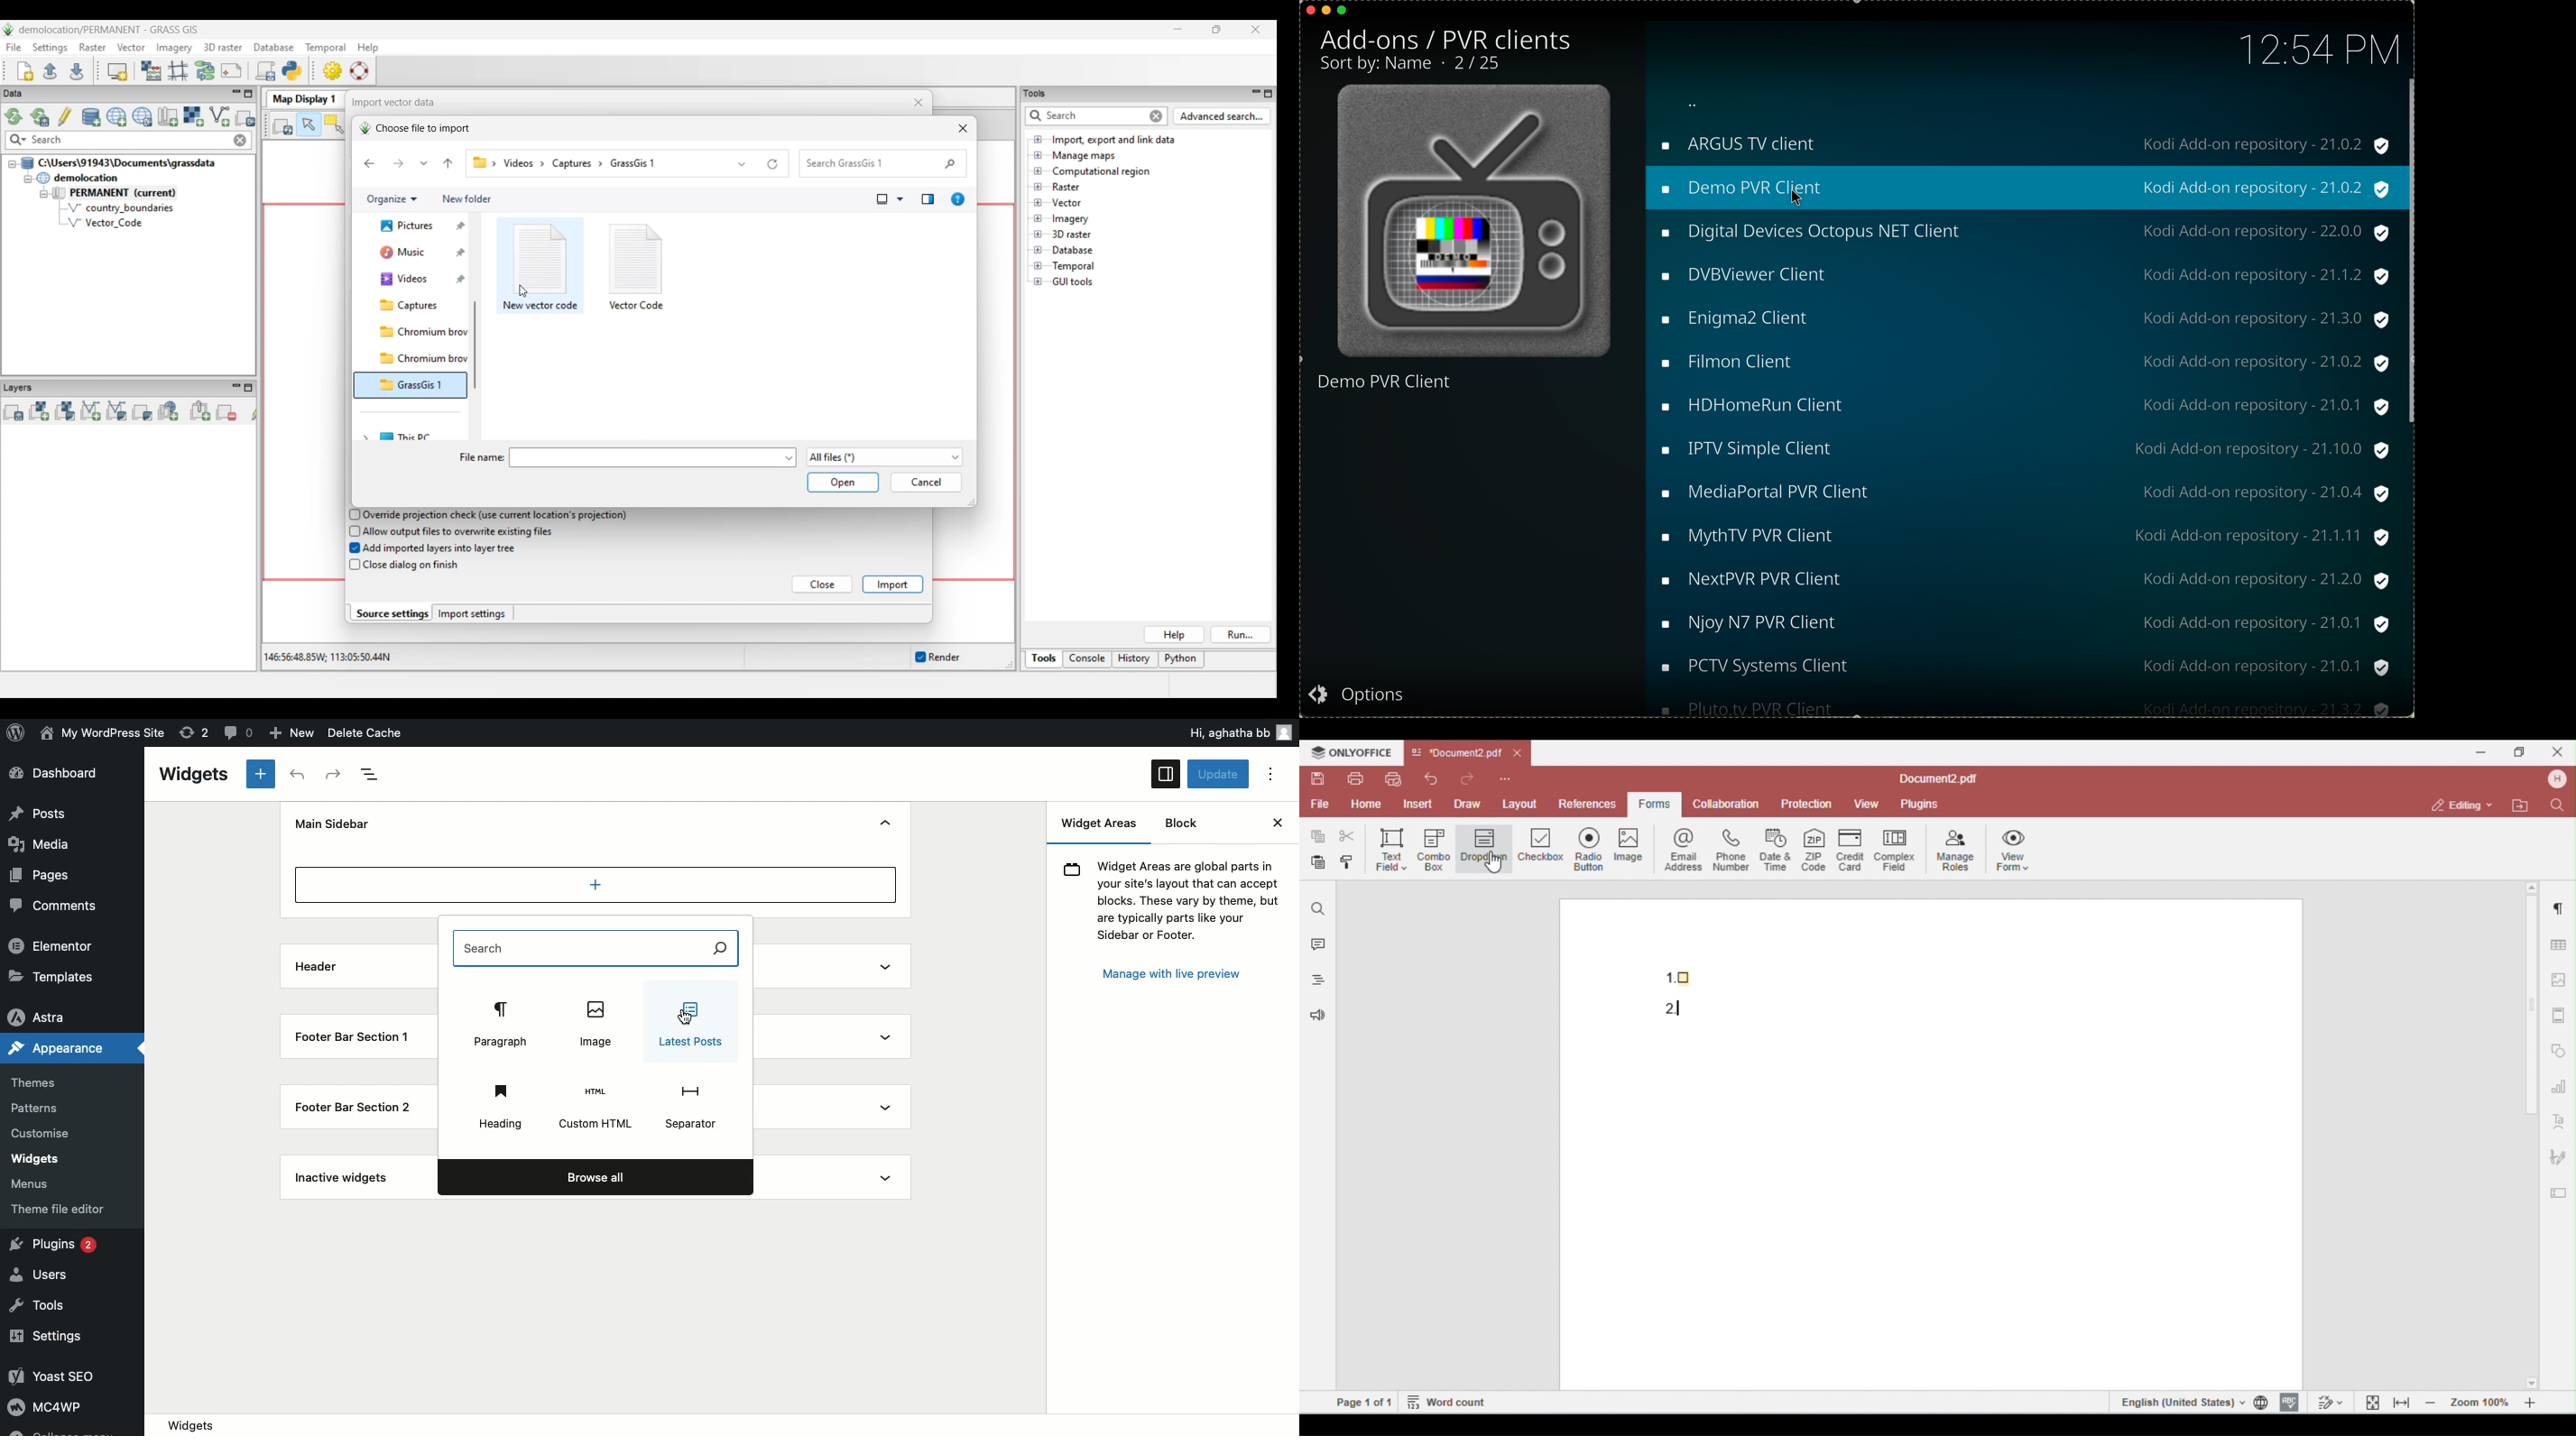  What do you see at coordinates (41, 875) in the screenshot?
I see `Pages` at bounding box center [41, 875].